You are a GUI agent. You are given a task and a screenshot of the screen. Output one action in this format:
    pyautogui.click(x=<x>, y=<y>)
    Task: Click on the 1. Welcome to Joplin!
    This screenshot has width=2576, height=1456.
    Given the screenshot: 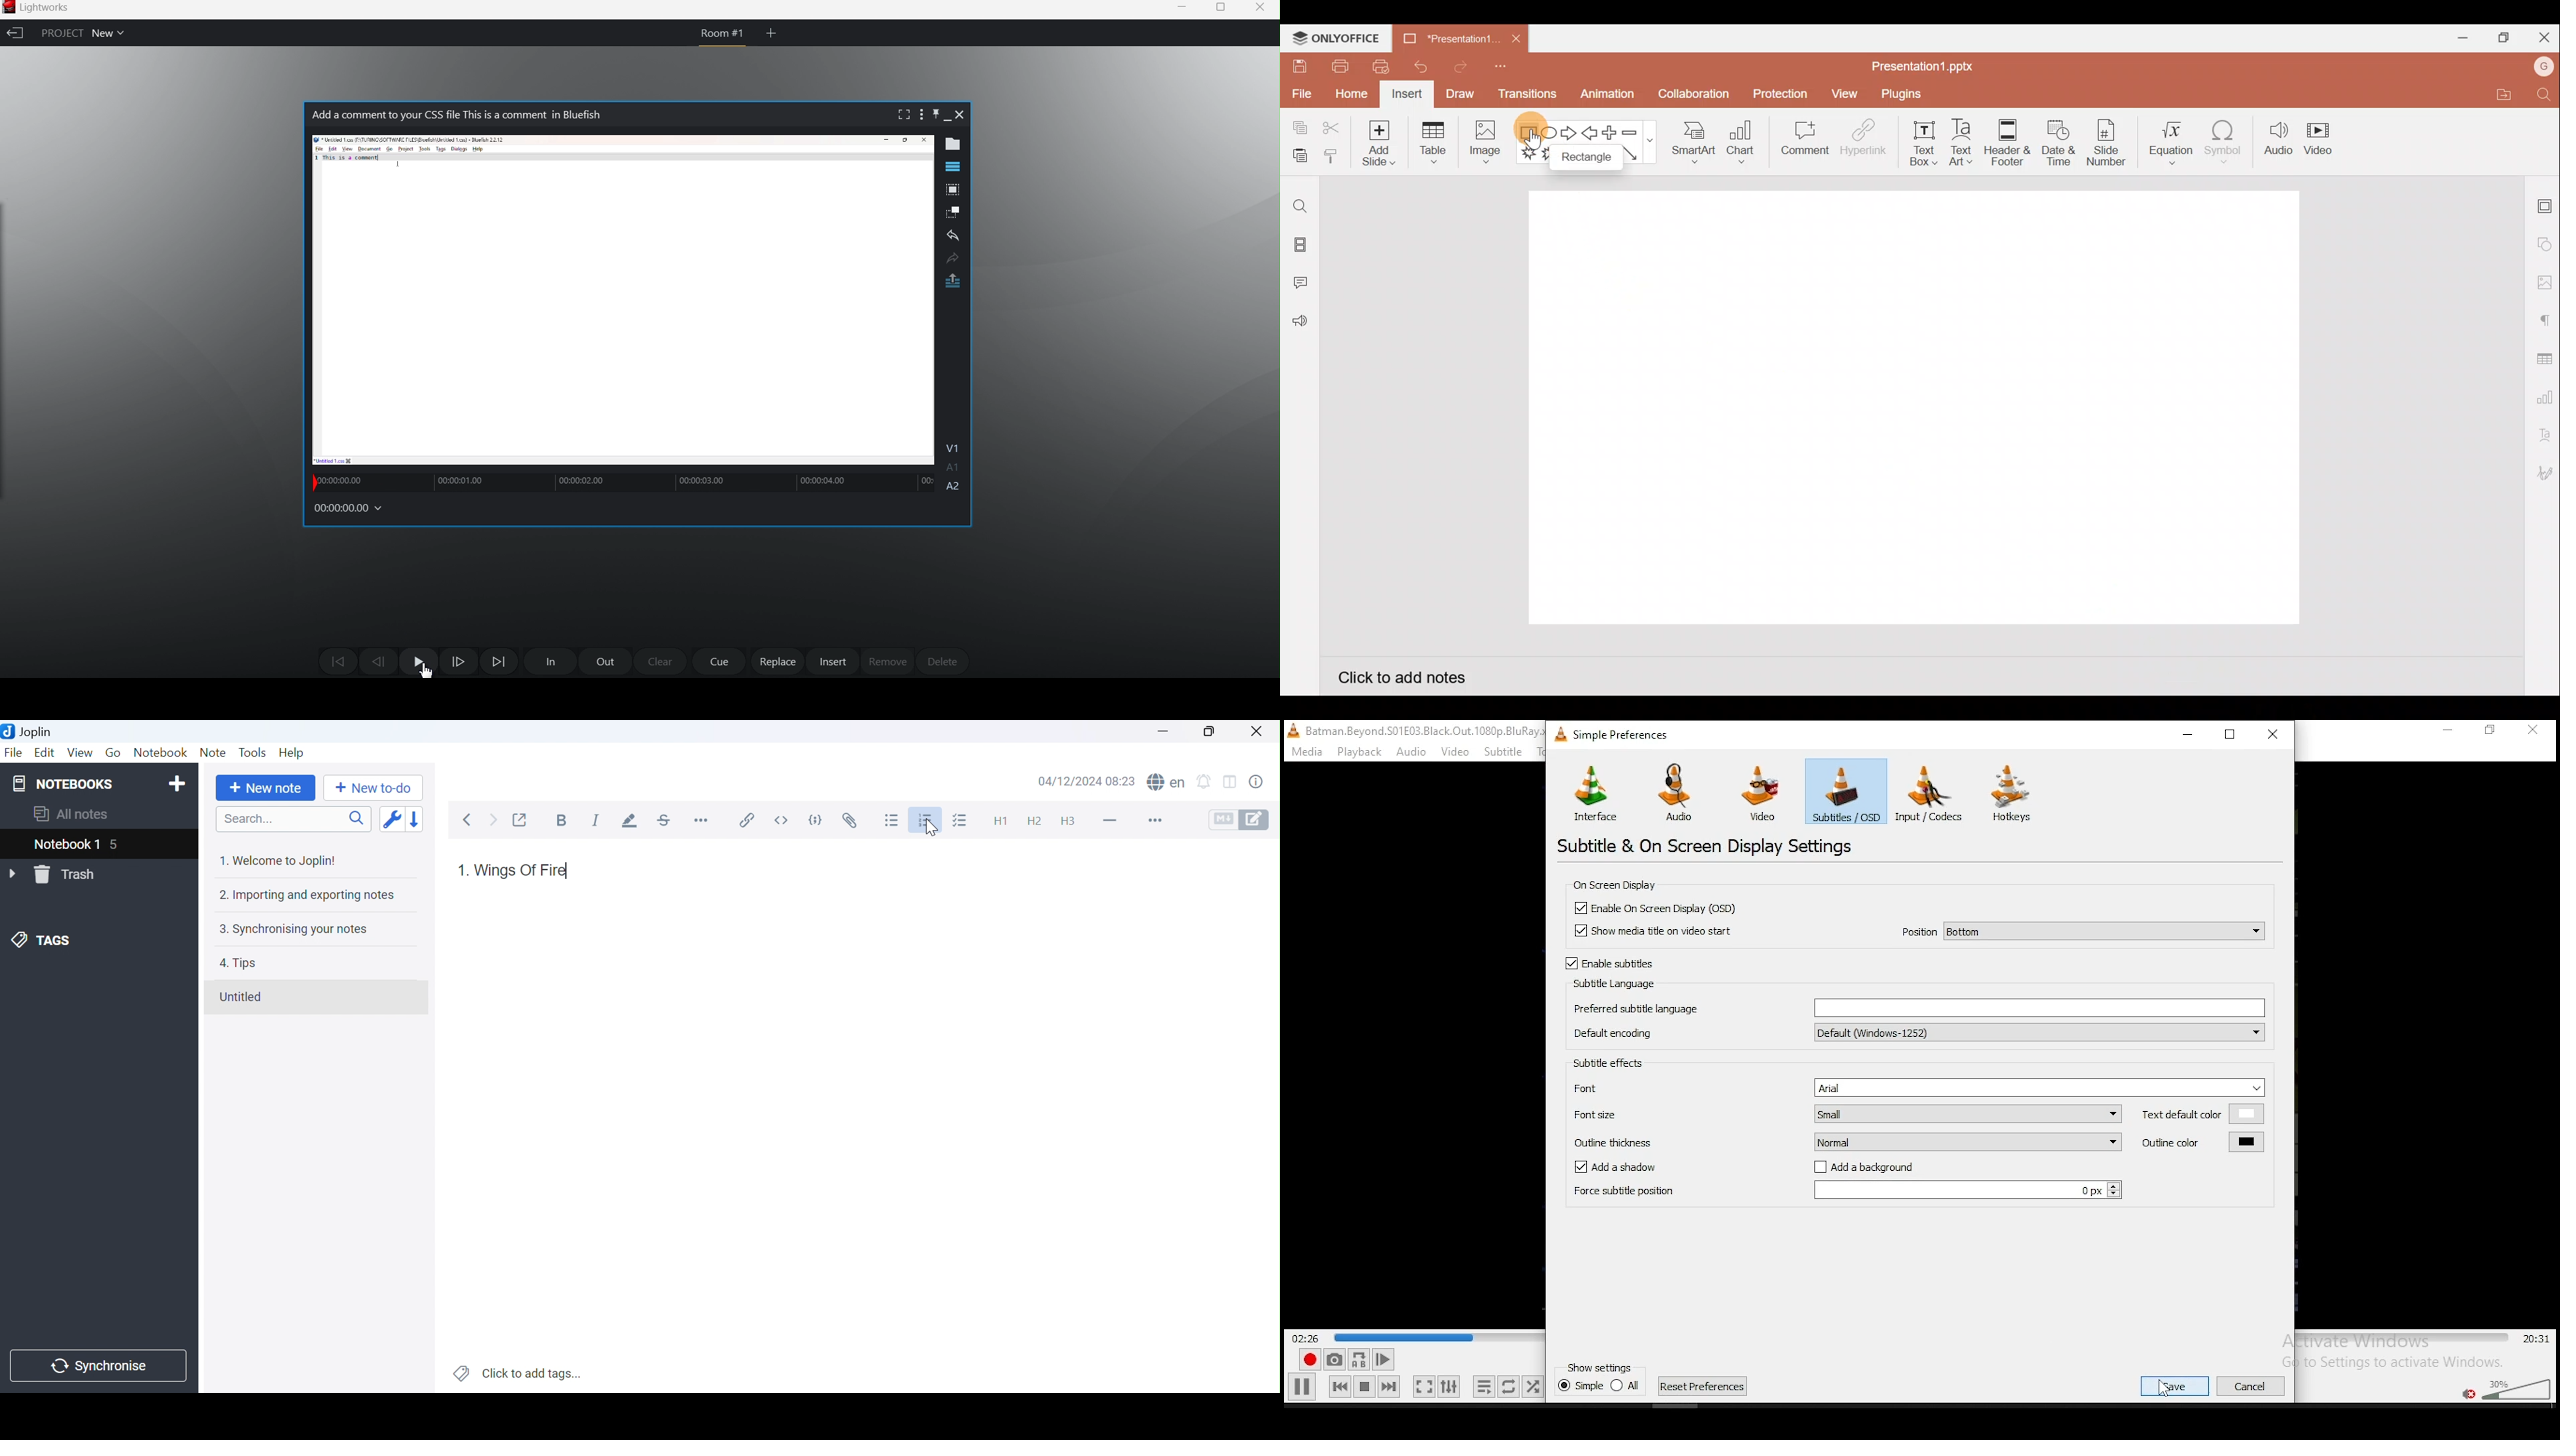 What is the action you would take?
    pyautogui.click(x=277, y=860)
    